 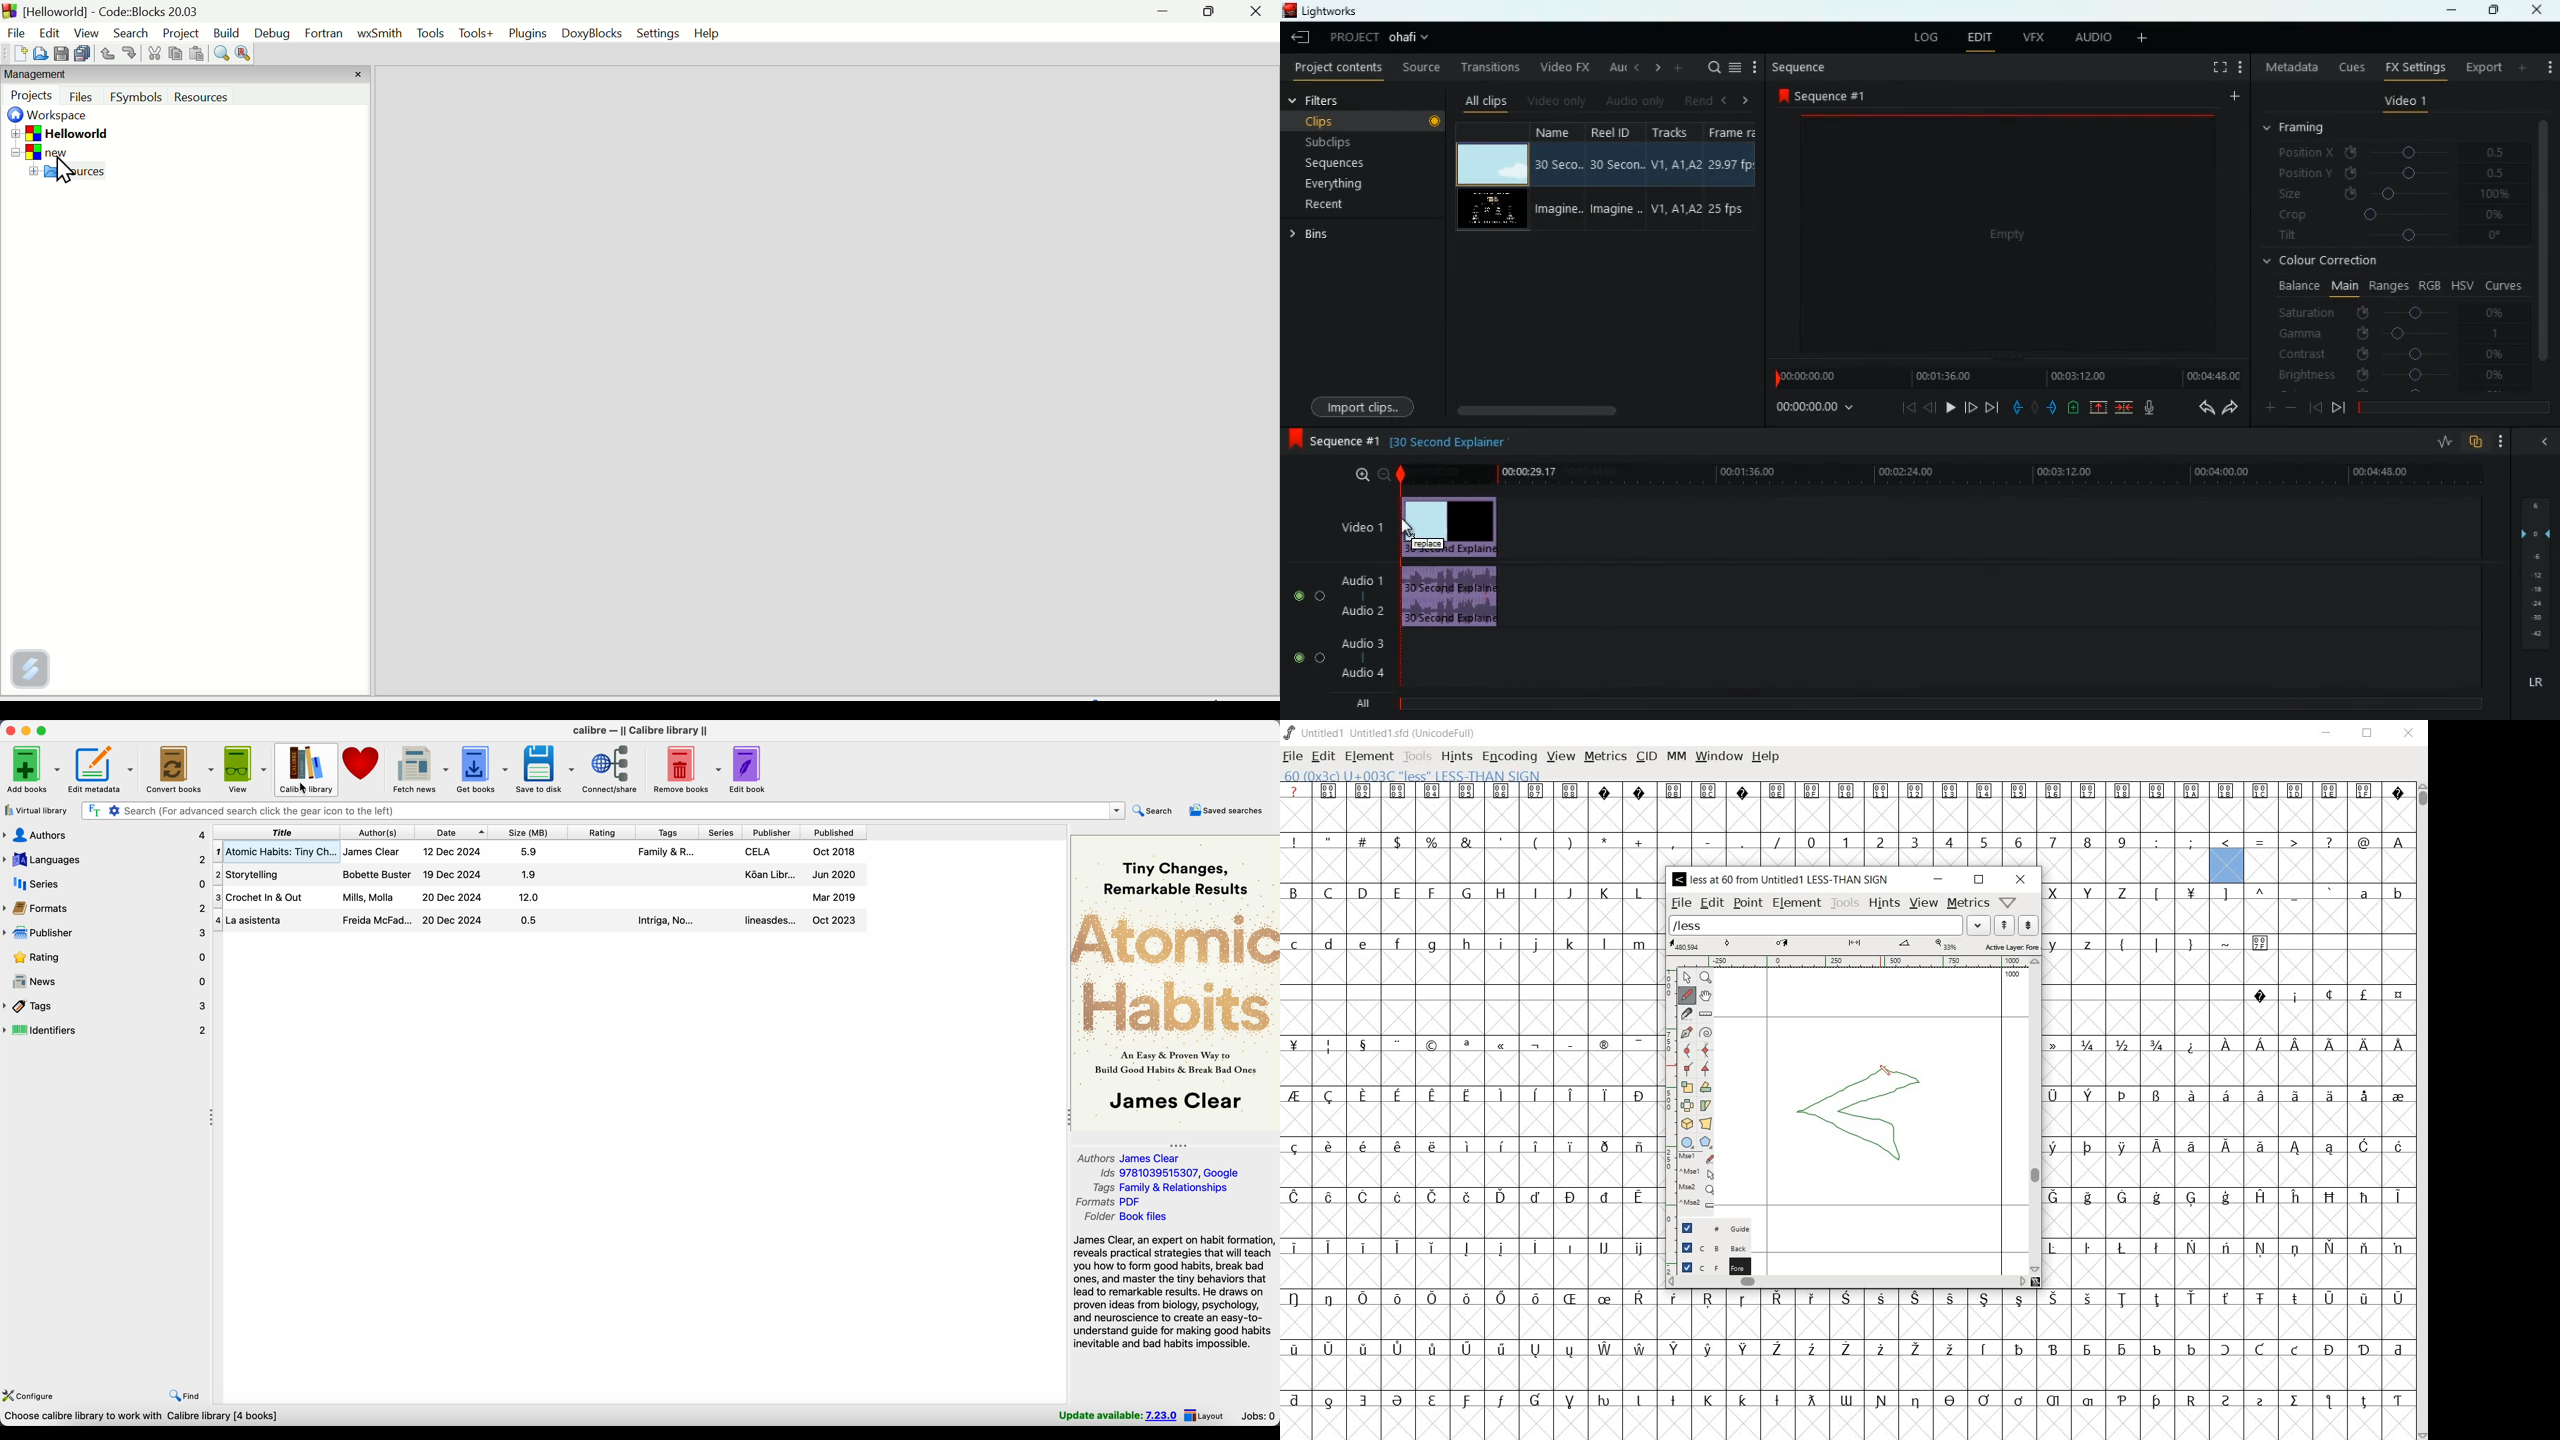 What do you see at coordinates (1472, 915) in the screenshot?
I see `empty cells` at bounding box center [1472, 915].